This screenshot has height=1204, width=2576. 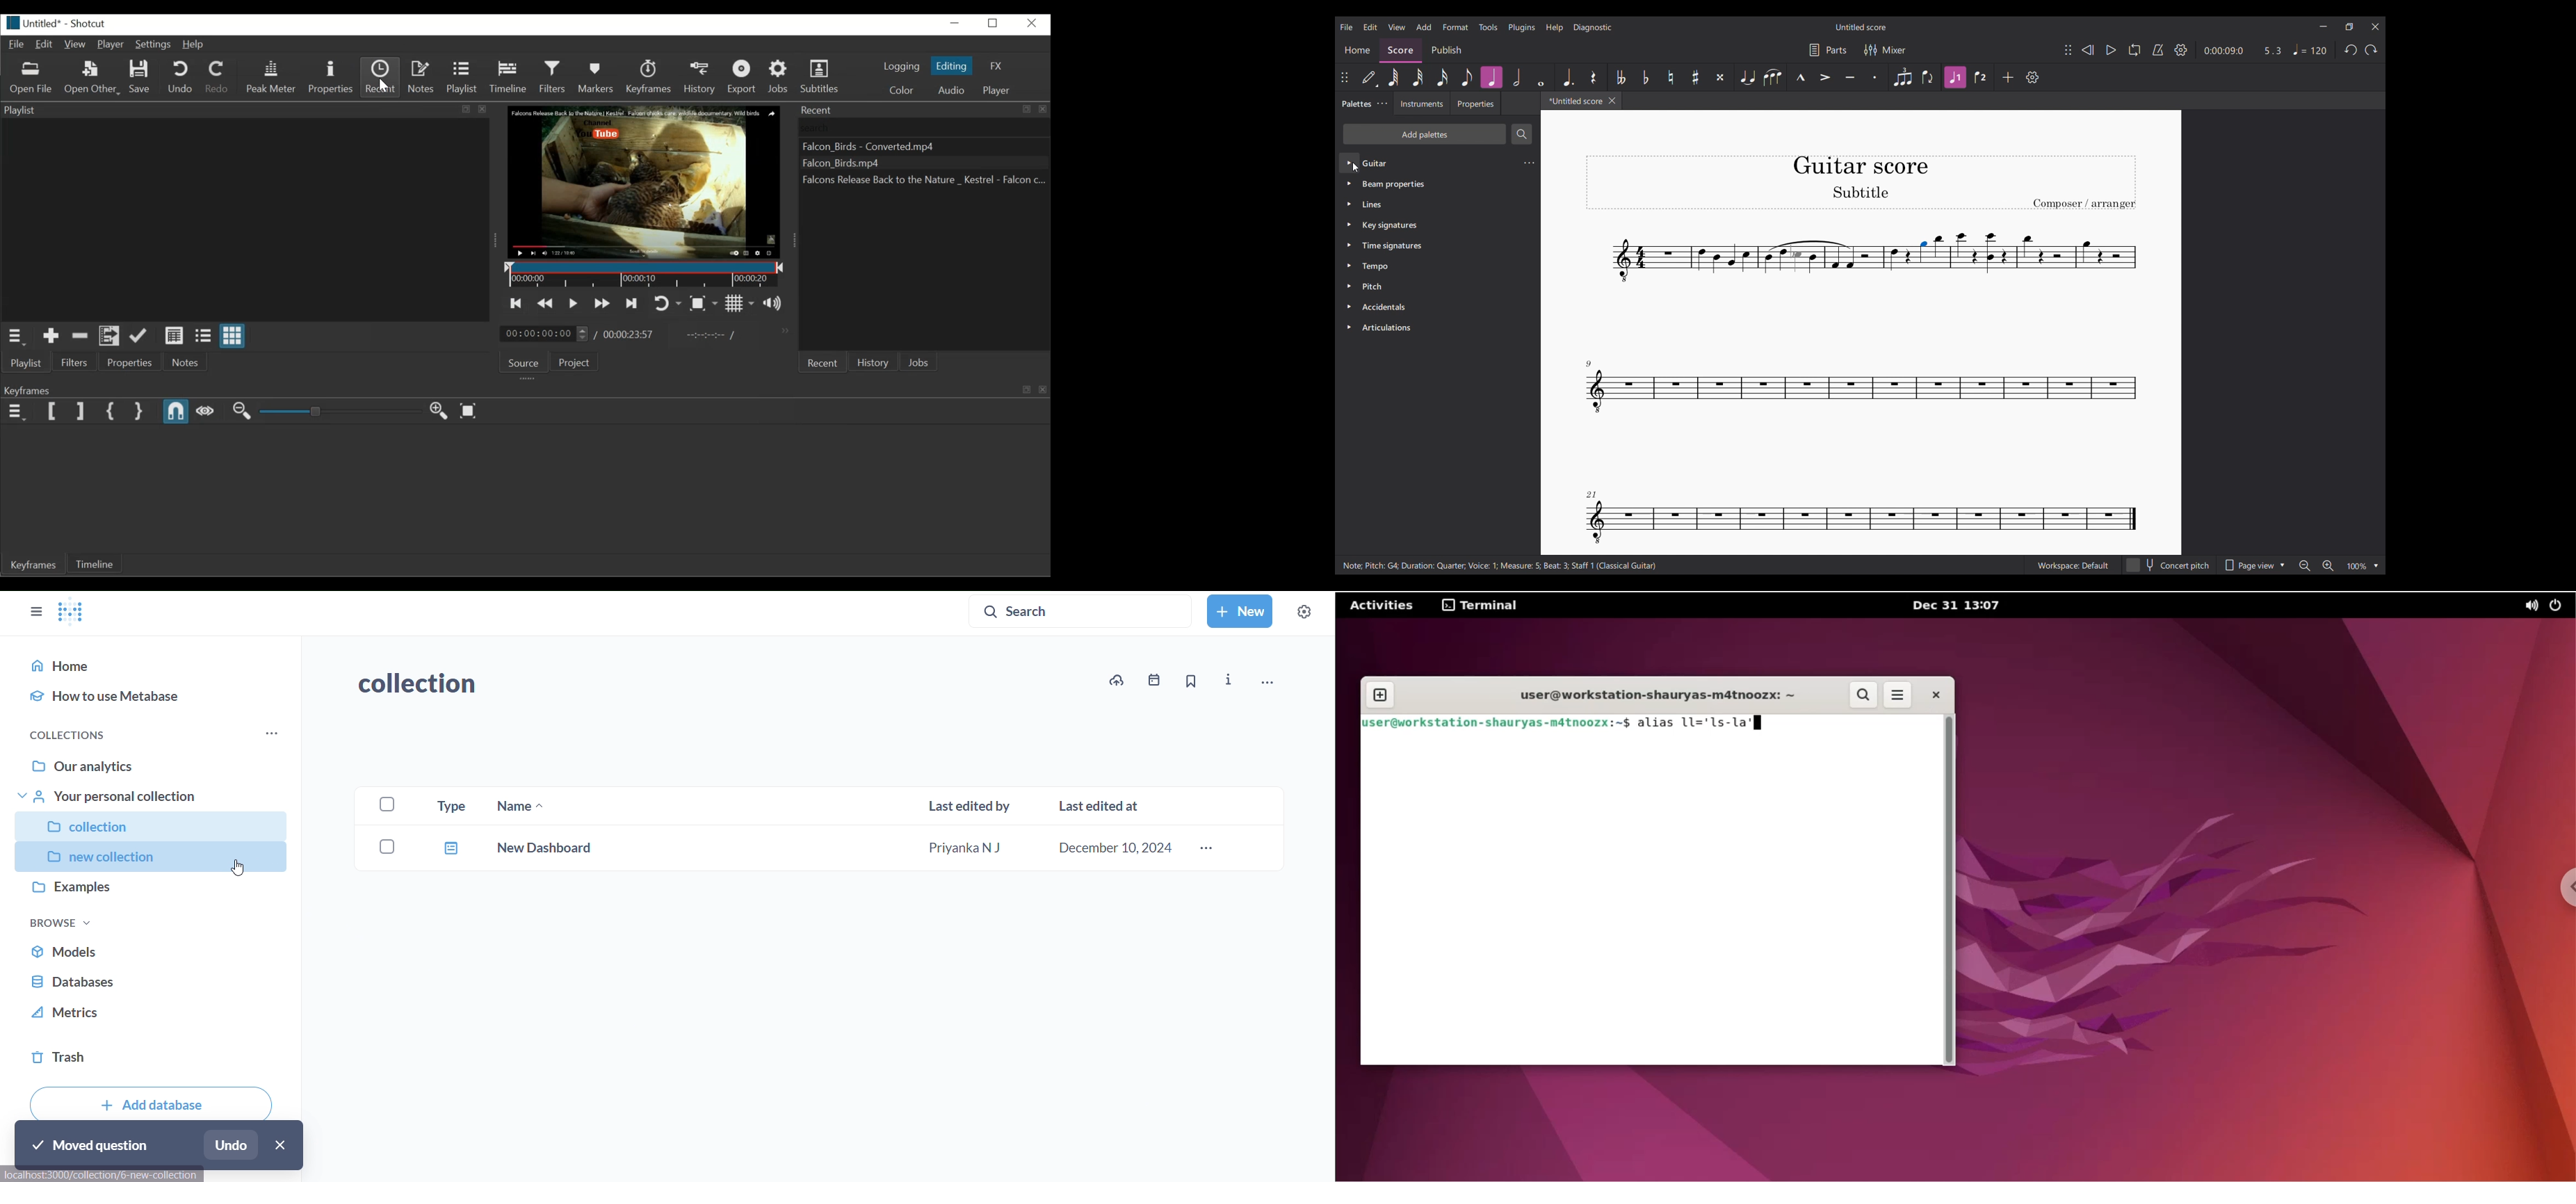 What do you see at coordinates (2134, 50) in the screenshot?
I see `Loop playback` at bounding box center [2134, 50].